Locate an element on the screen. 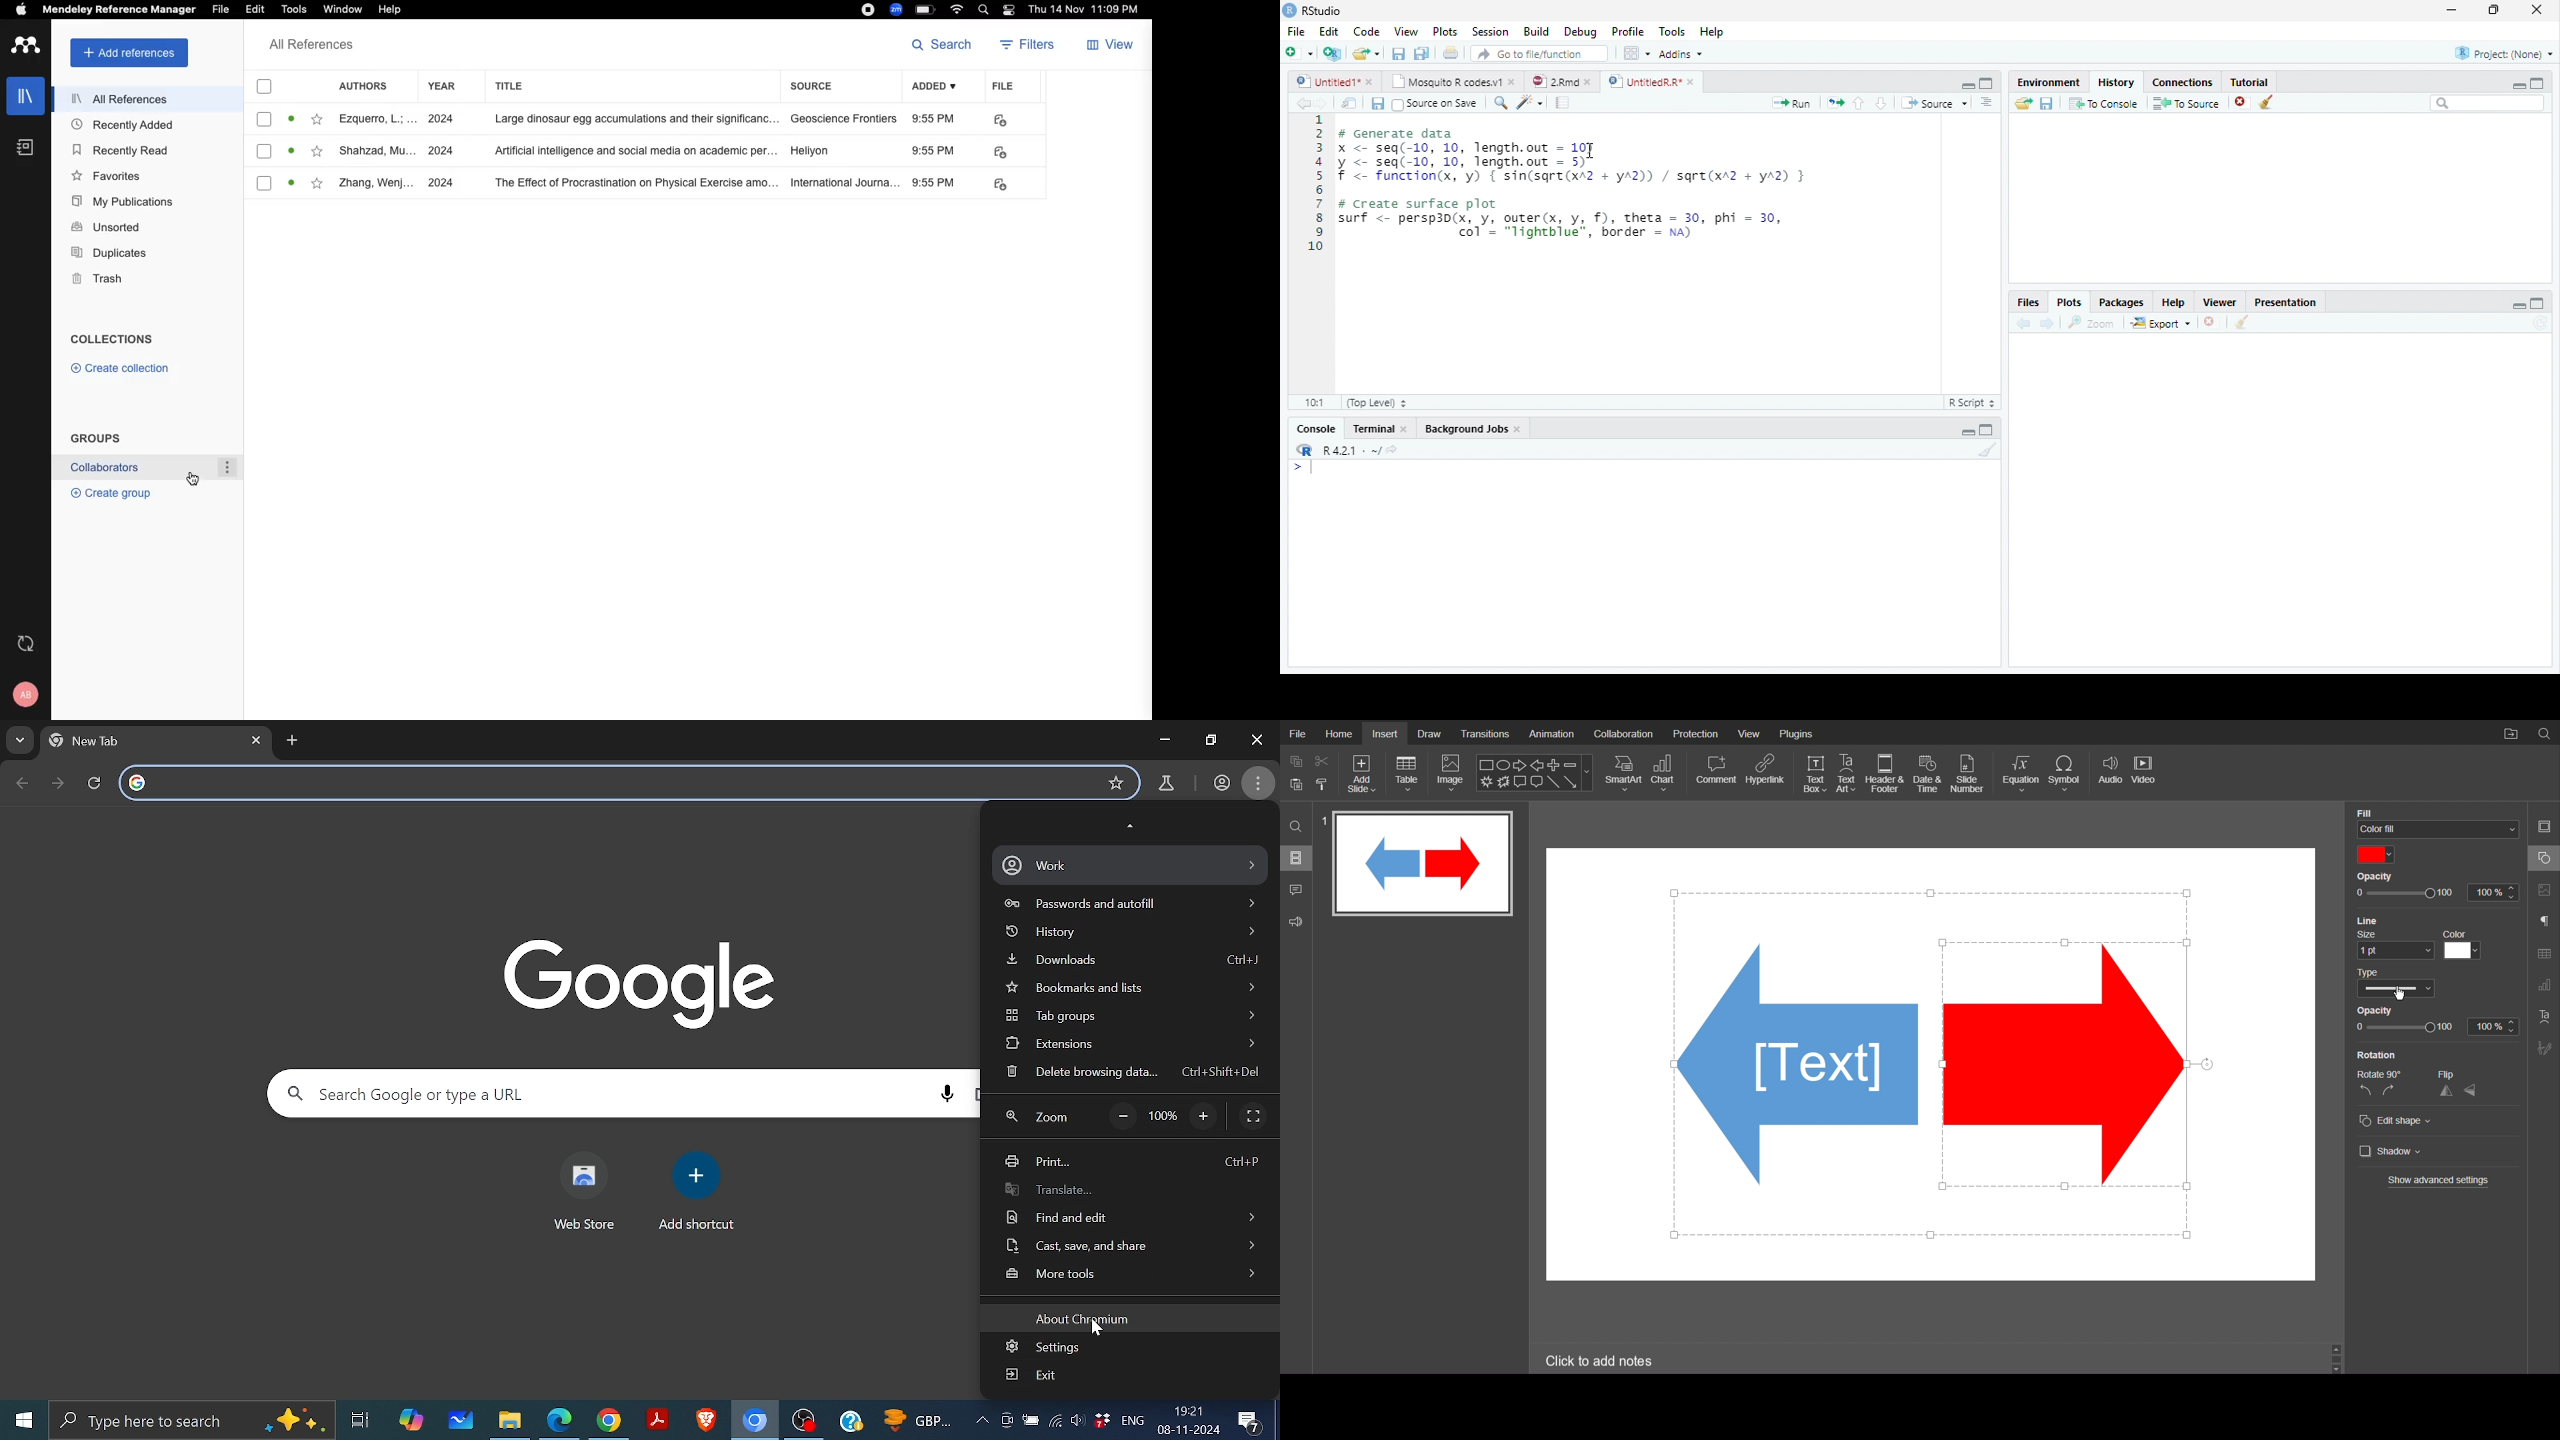 Image resolution: width=2576 pixels, height=1456 pixels. Source is located at coordinates (1933, 102).